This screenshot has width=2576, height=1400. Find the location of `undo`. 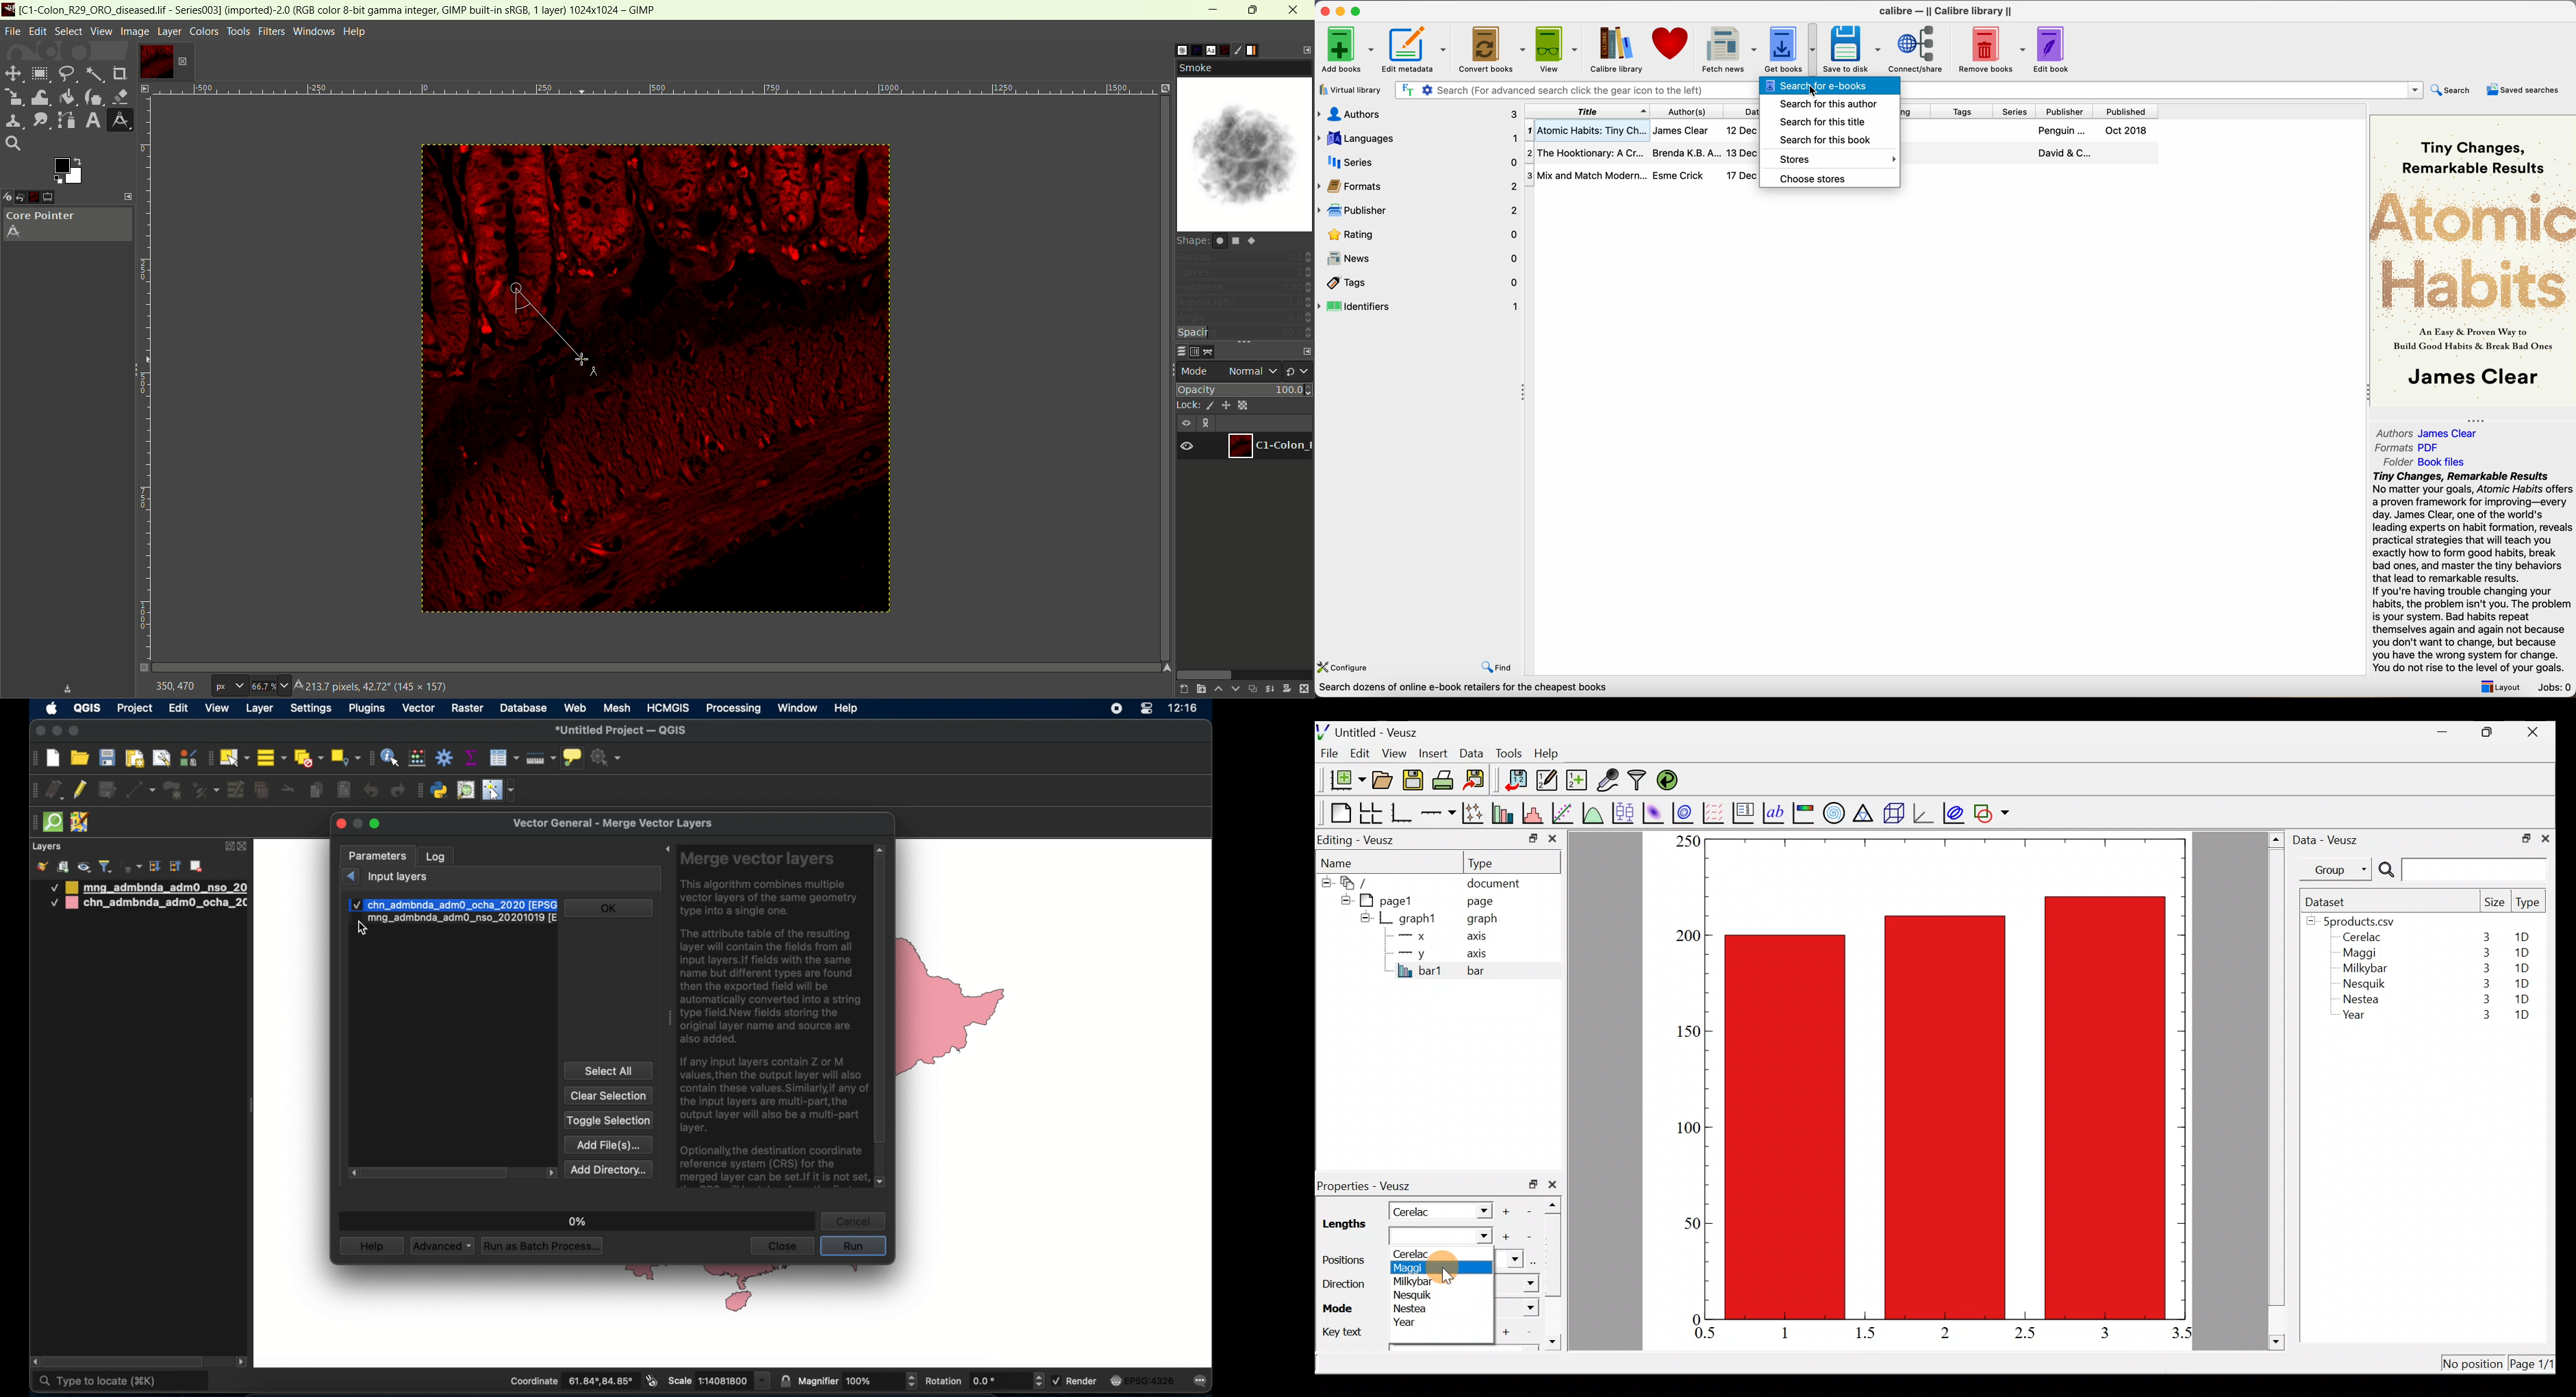

undo is located at coordinates (372, 790).